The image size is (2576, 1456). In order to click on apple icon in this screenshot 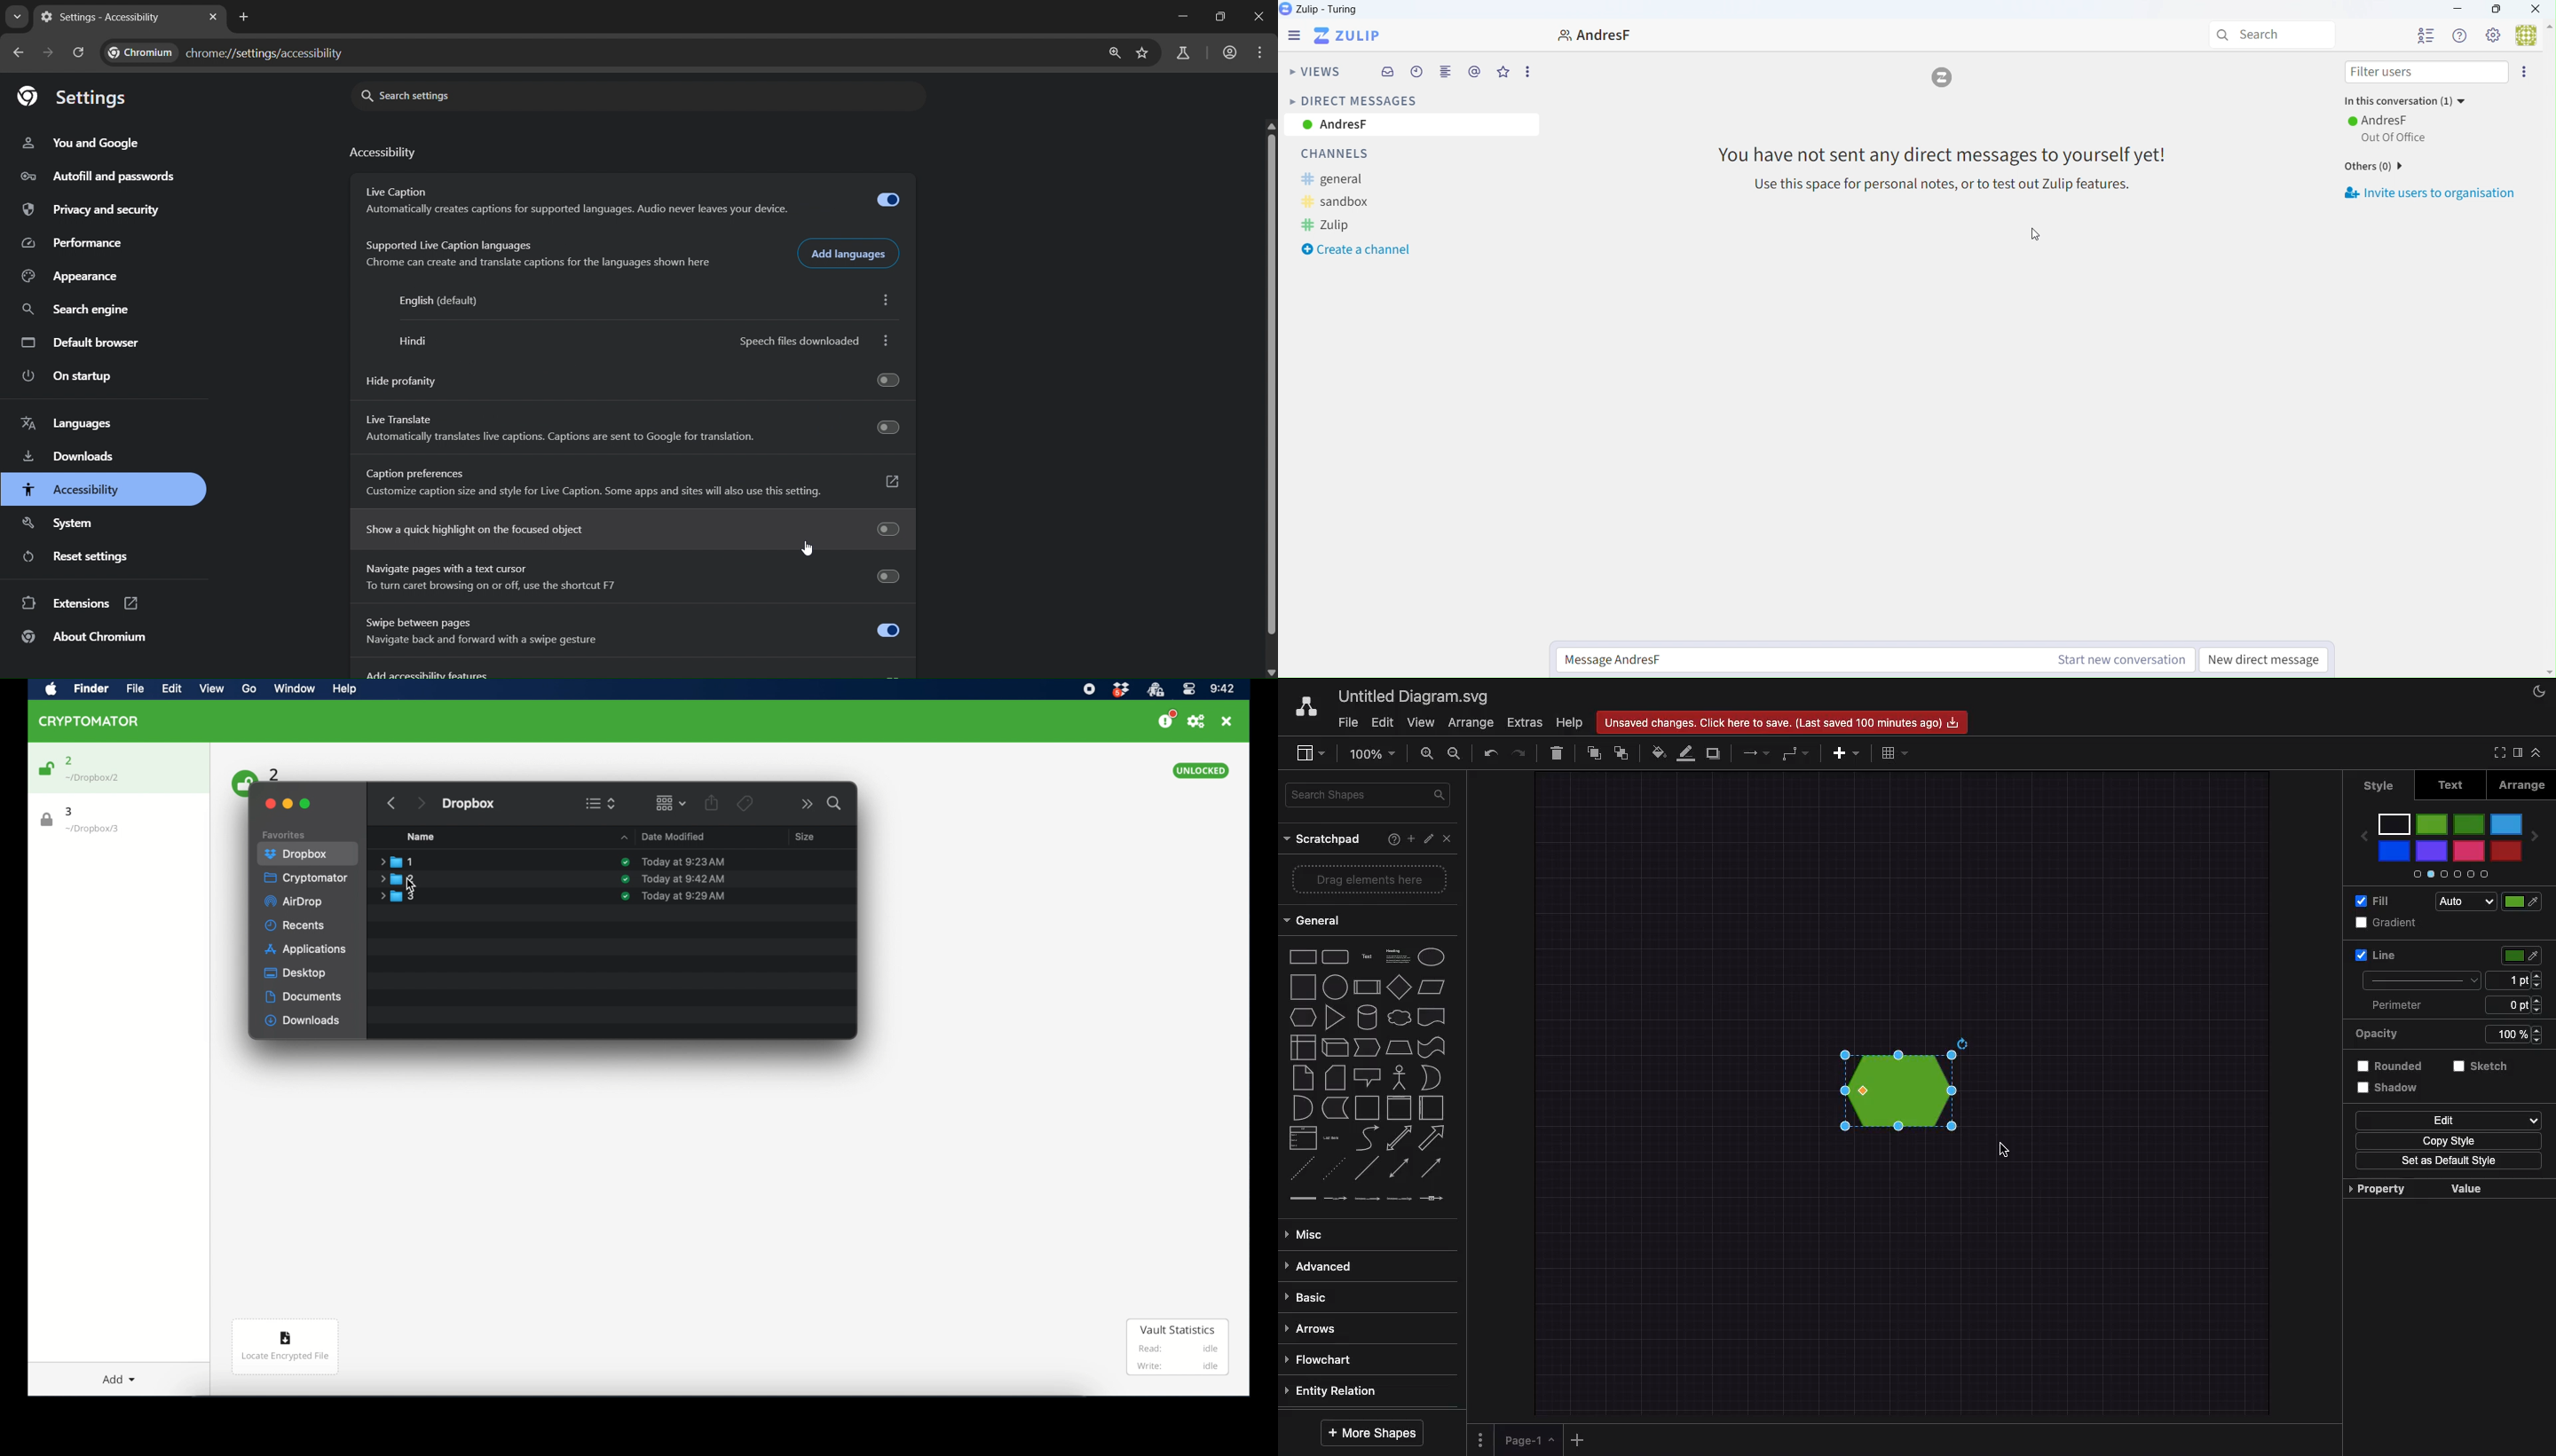, I will do `click(51, 689)`.